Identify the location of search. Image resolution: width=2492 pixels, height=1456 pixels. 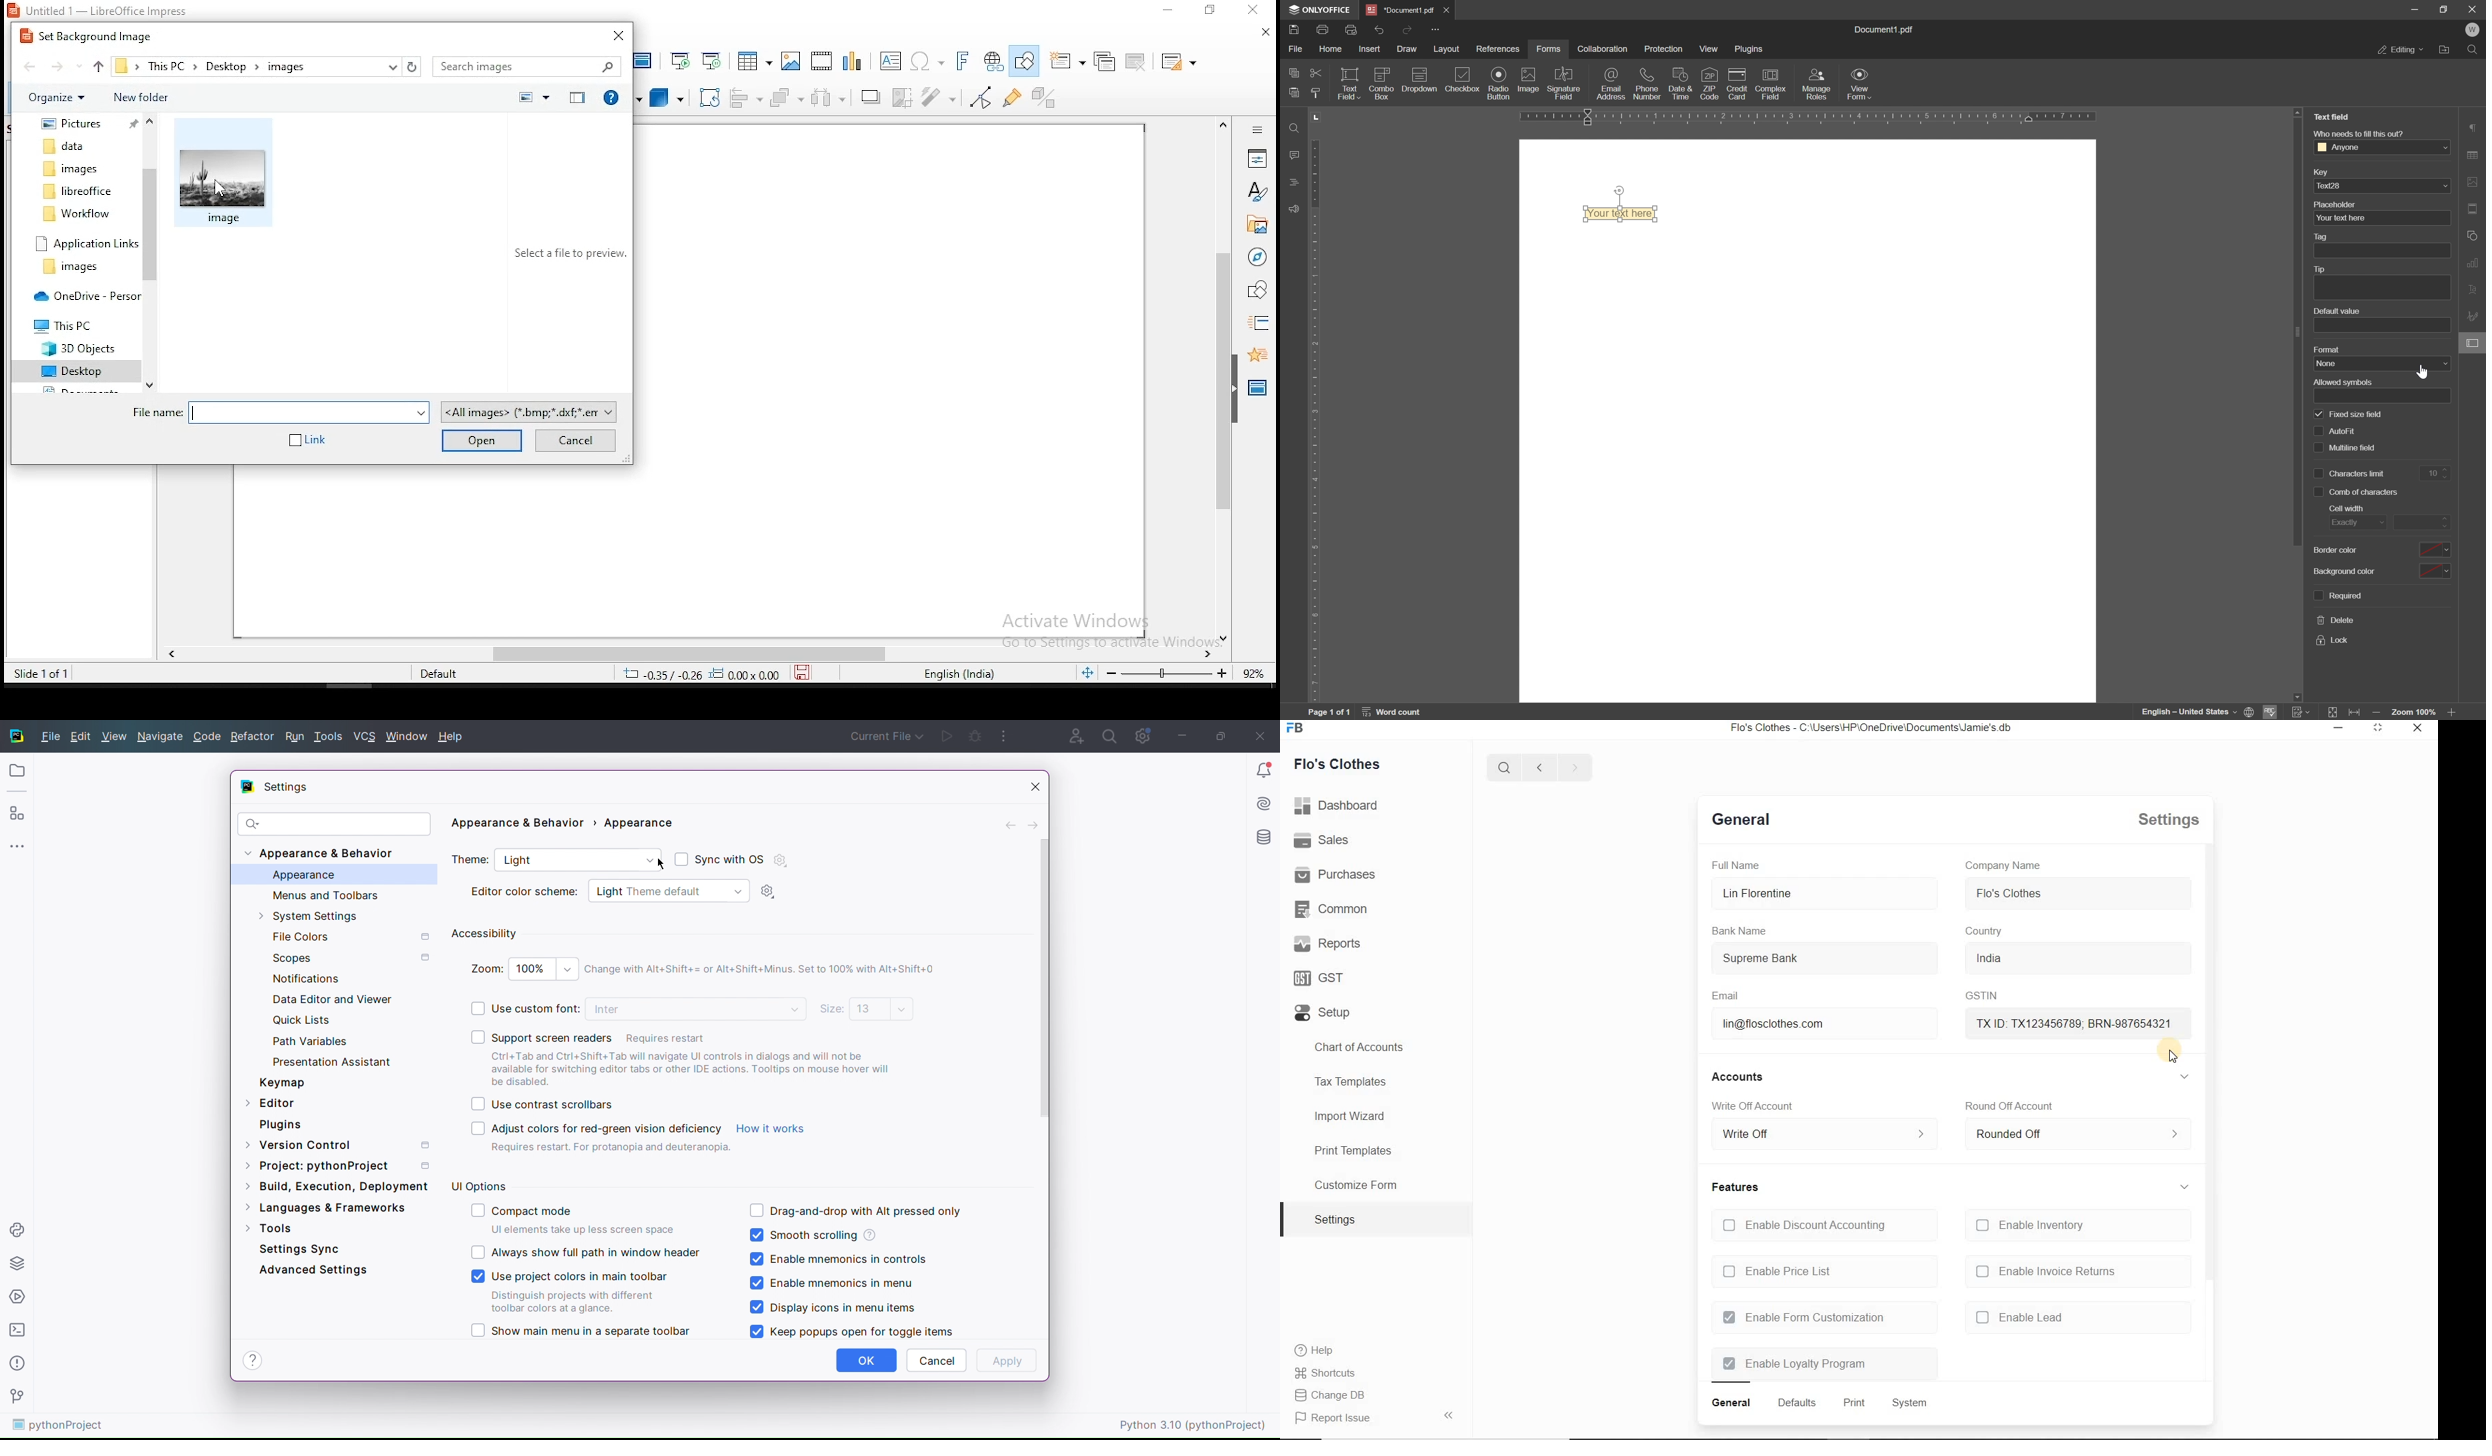
(1508, 768).